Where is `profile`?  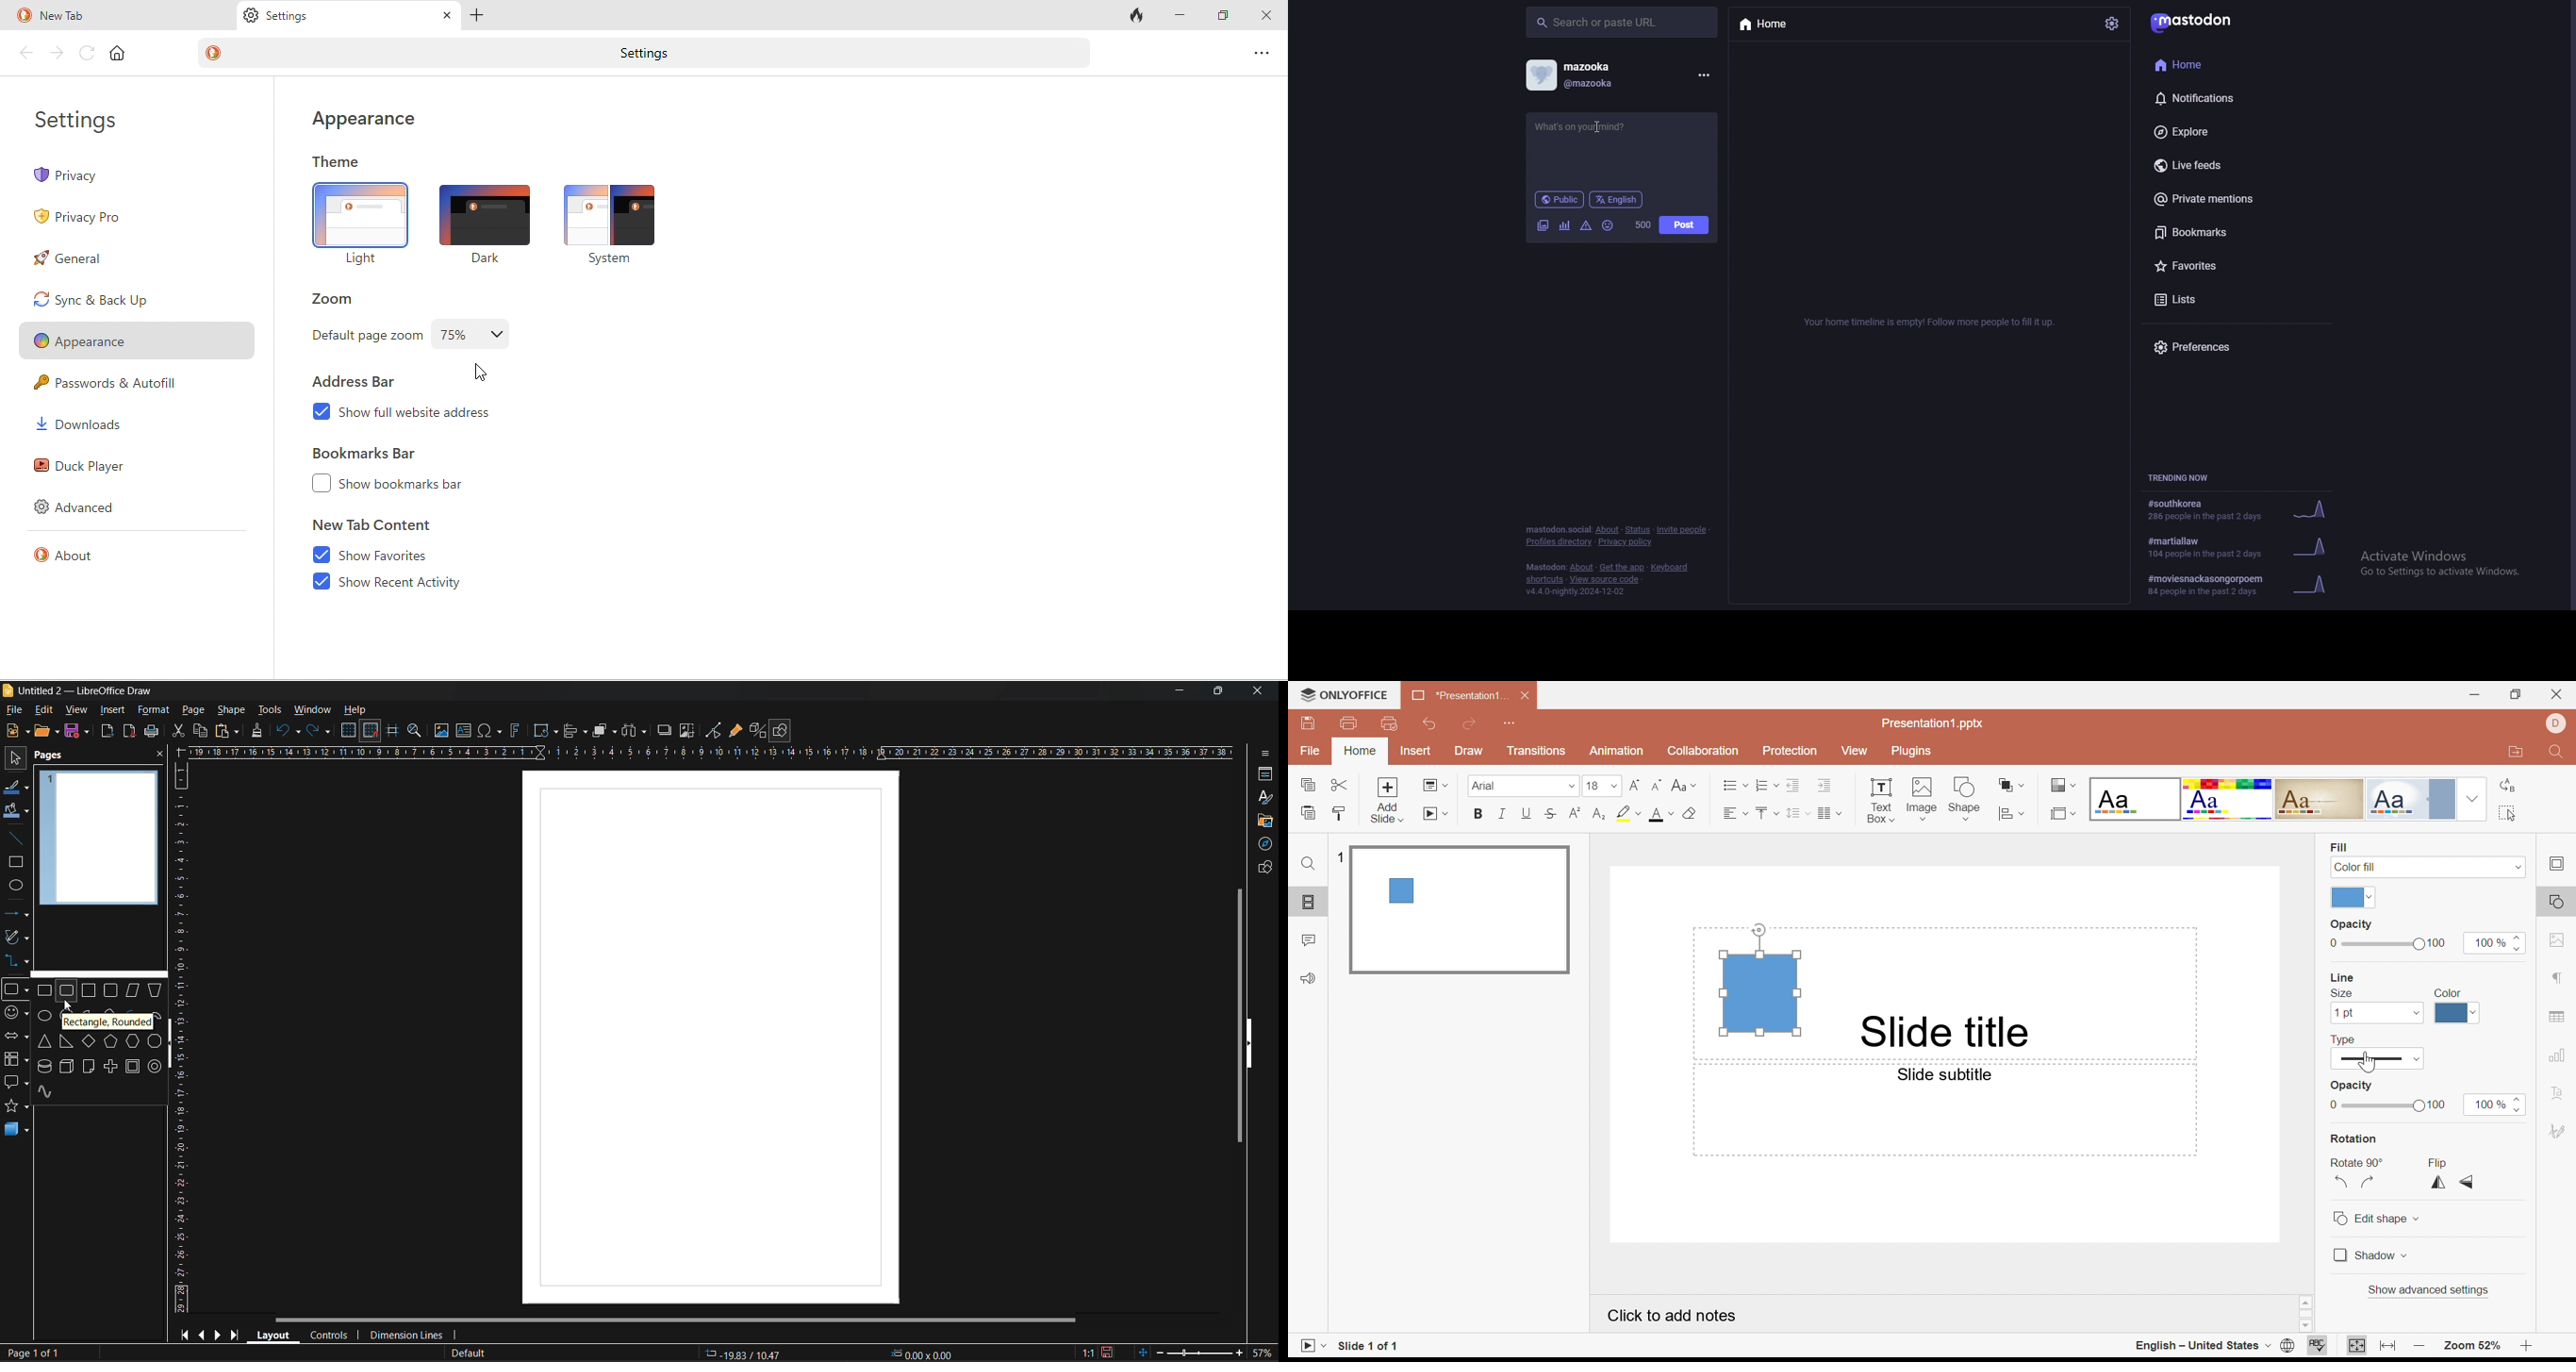 profile is located at coordinates (1570, 74).